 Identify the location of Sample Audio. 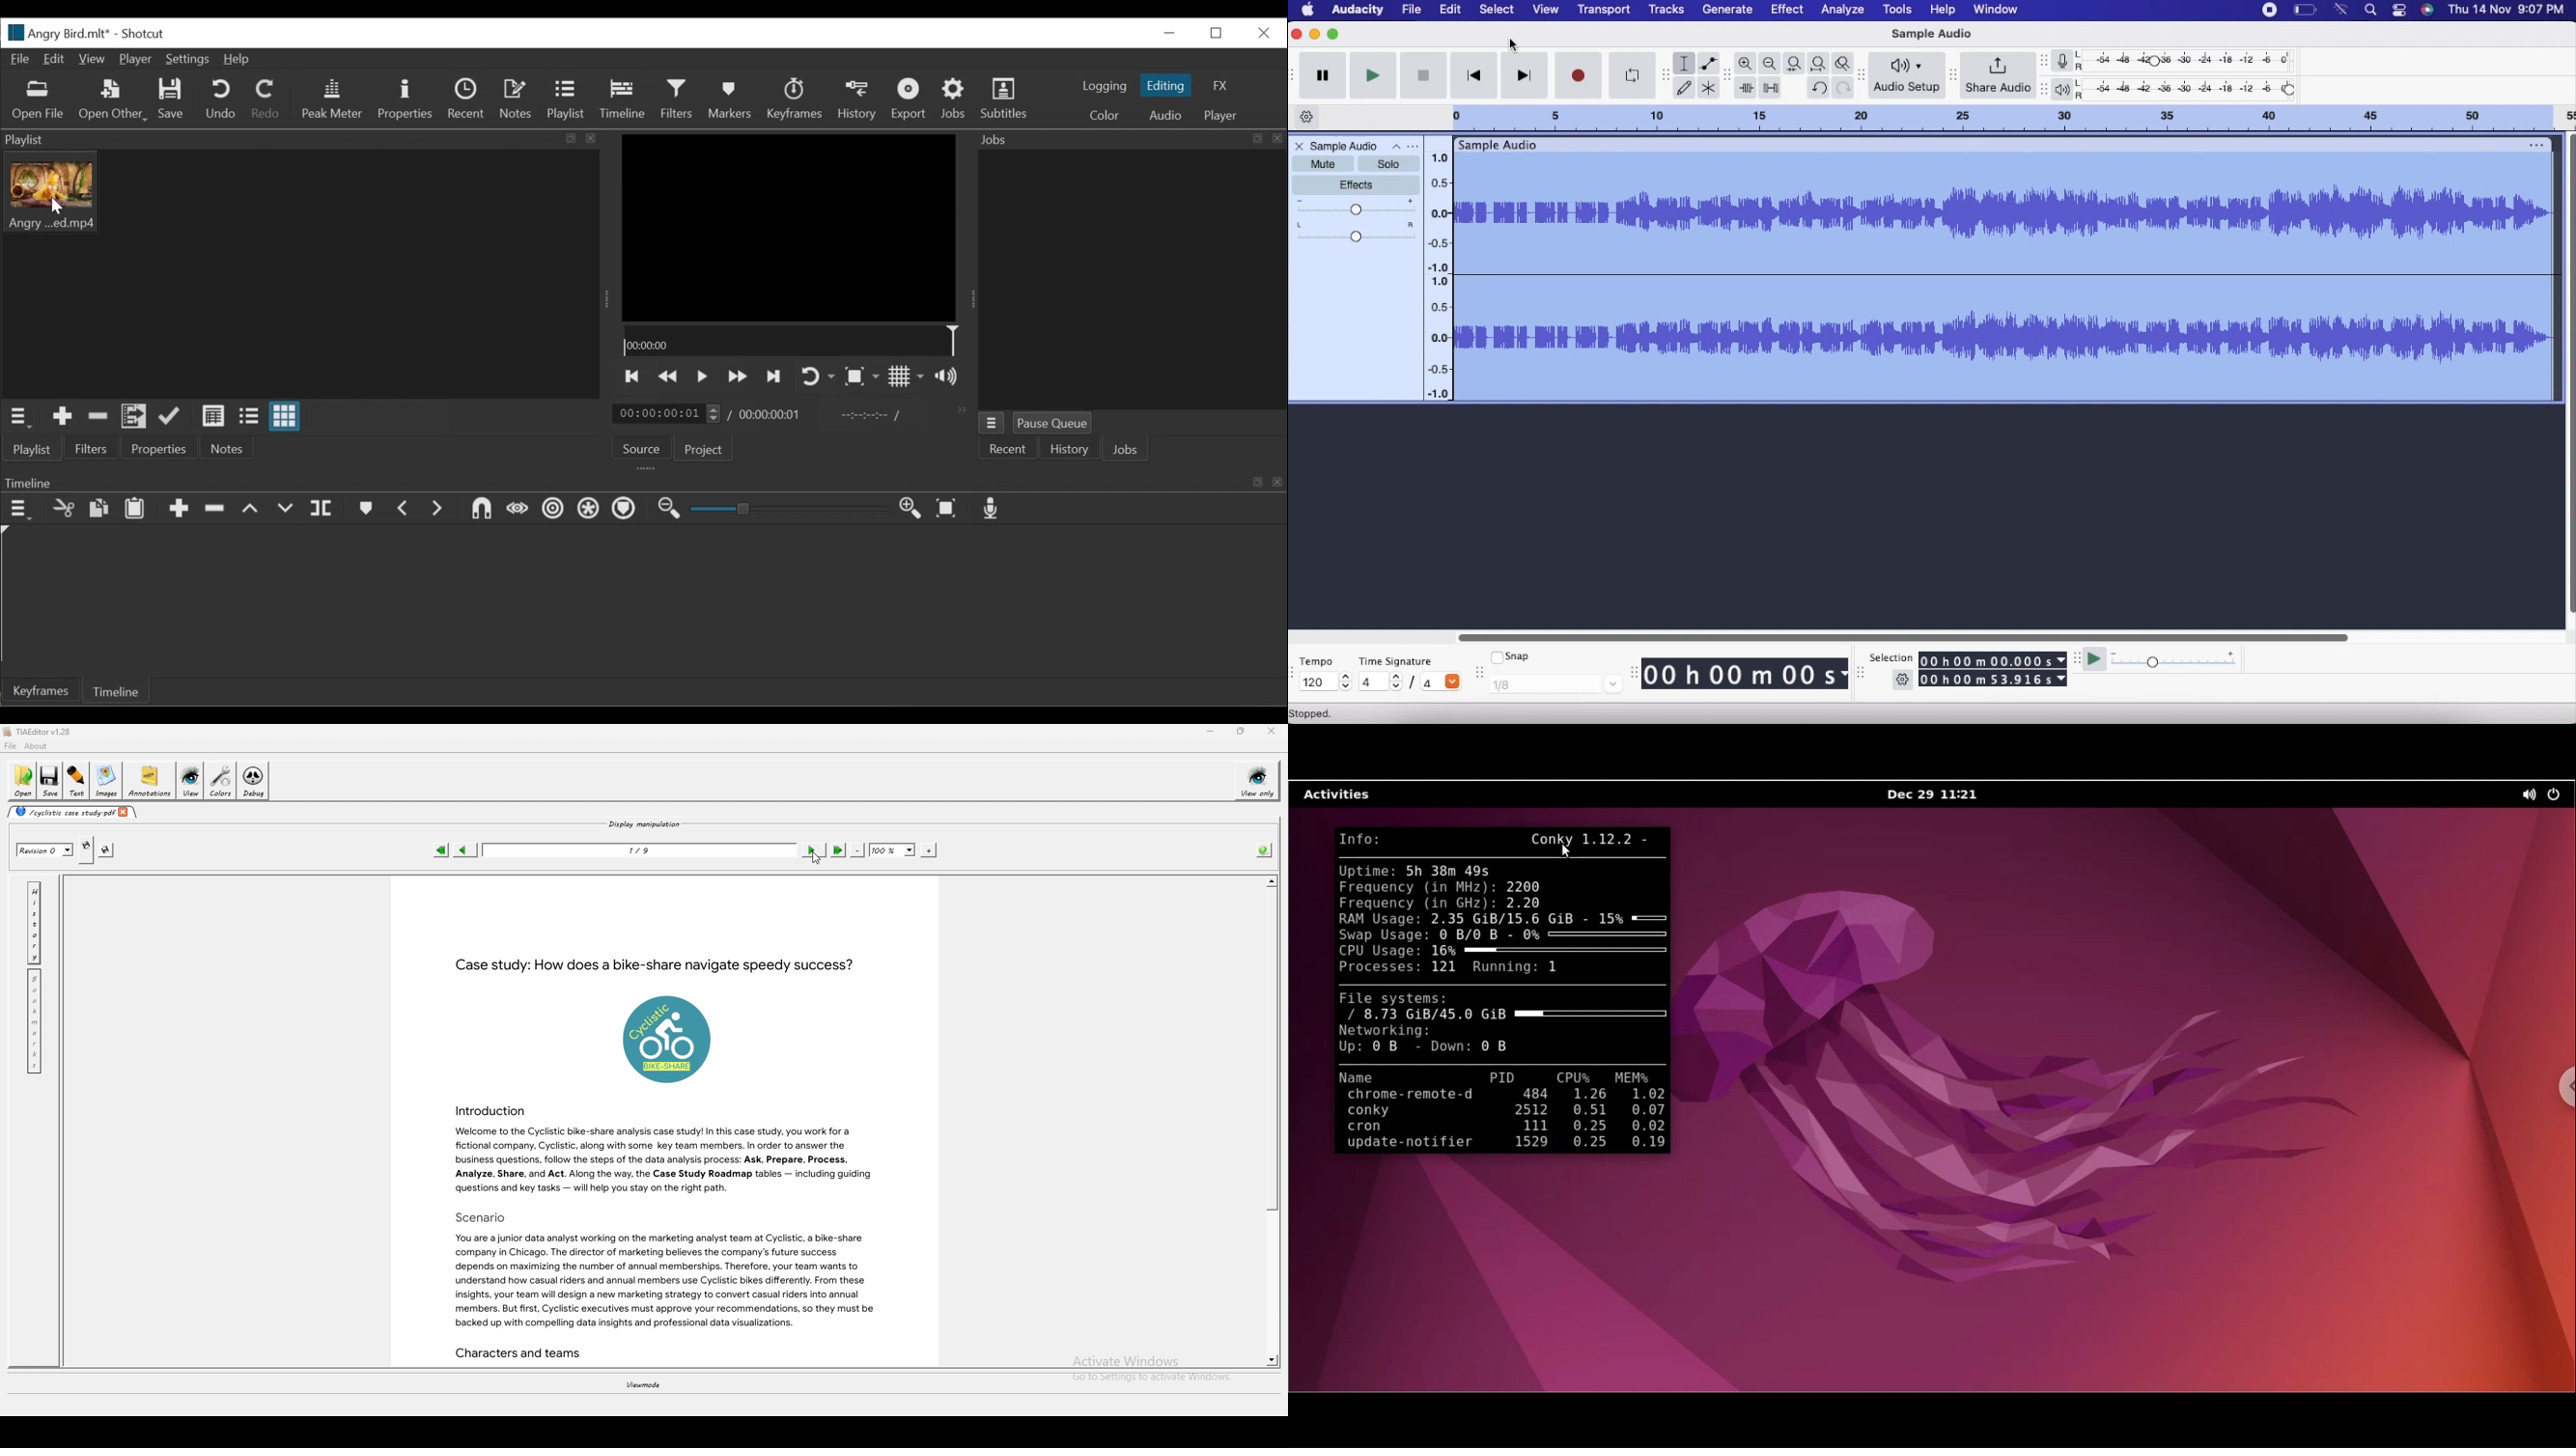
(1930, 37).